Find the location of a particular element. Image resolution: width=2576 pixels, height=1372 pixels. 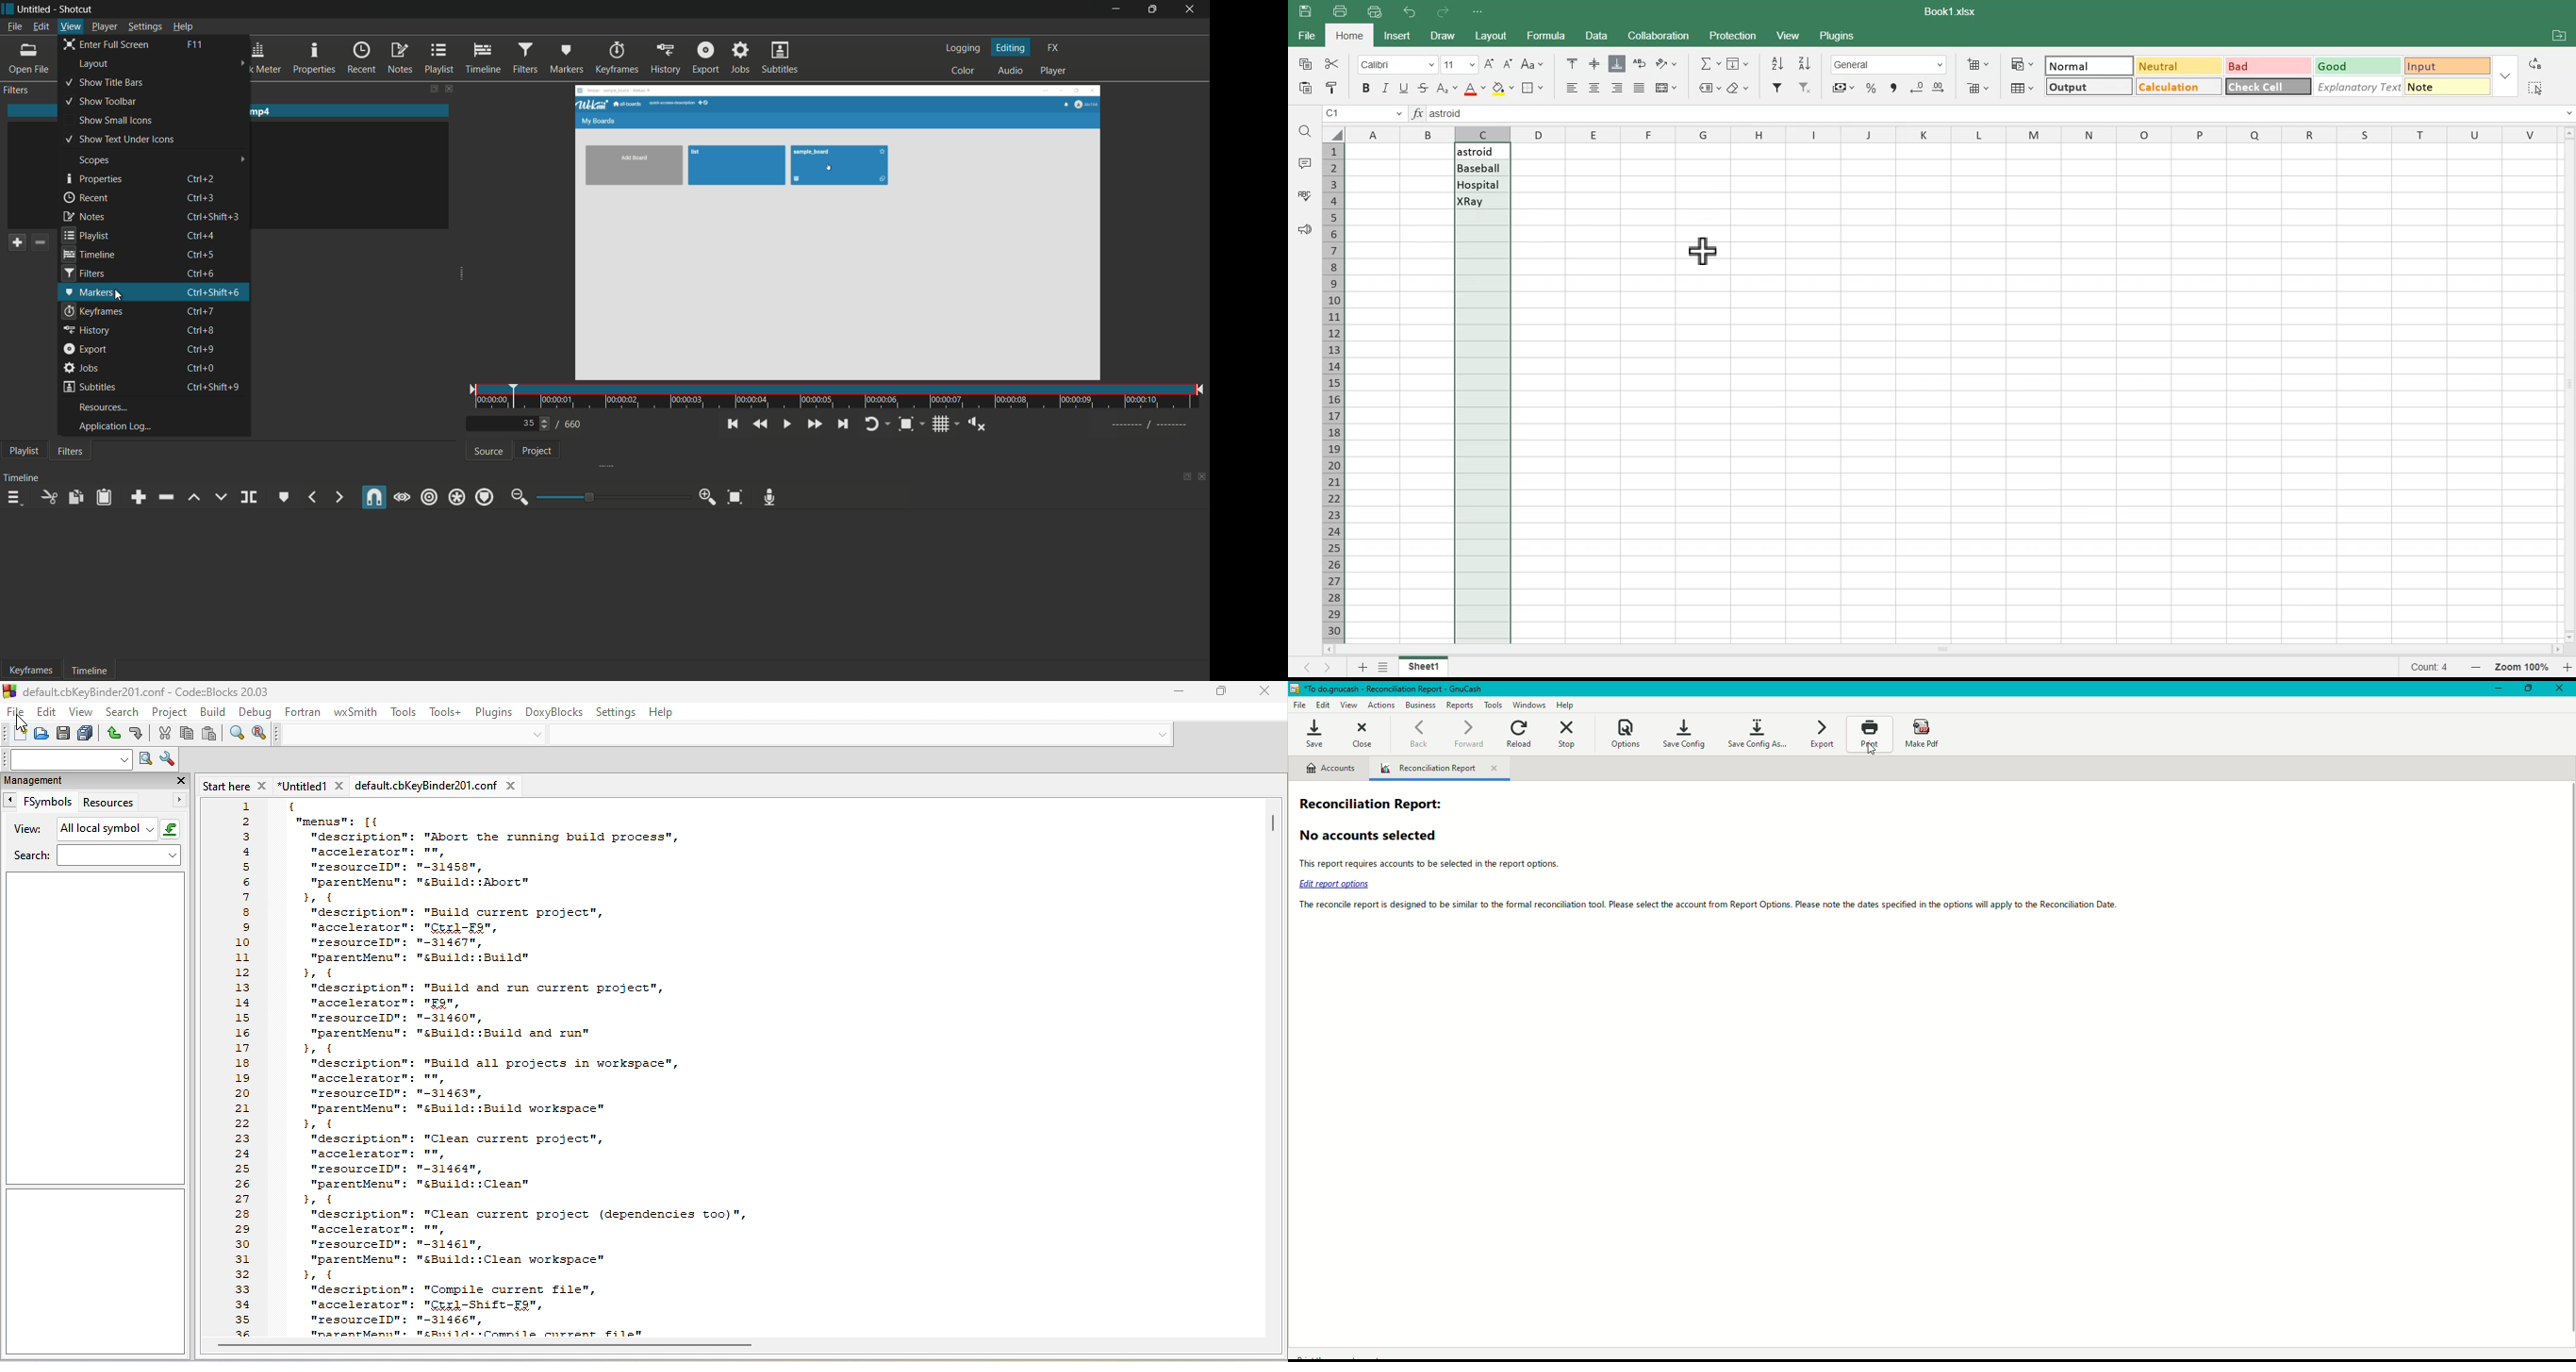

*TO do.gnucash - accounts - GnuCash is located at coordinates (1396, 689).